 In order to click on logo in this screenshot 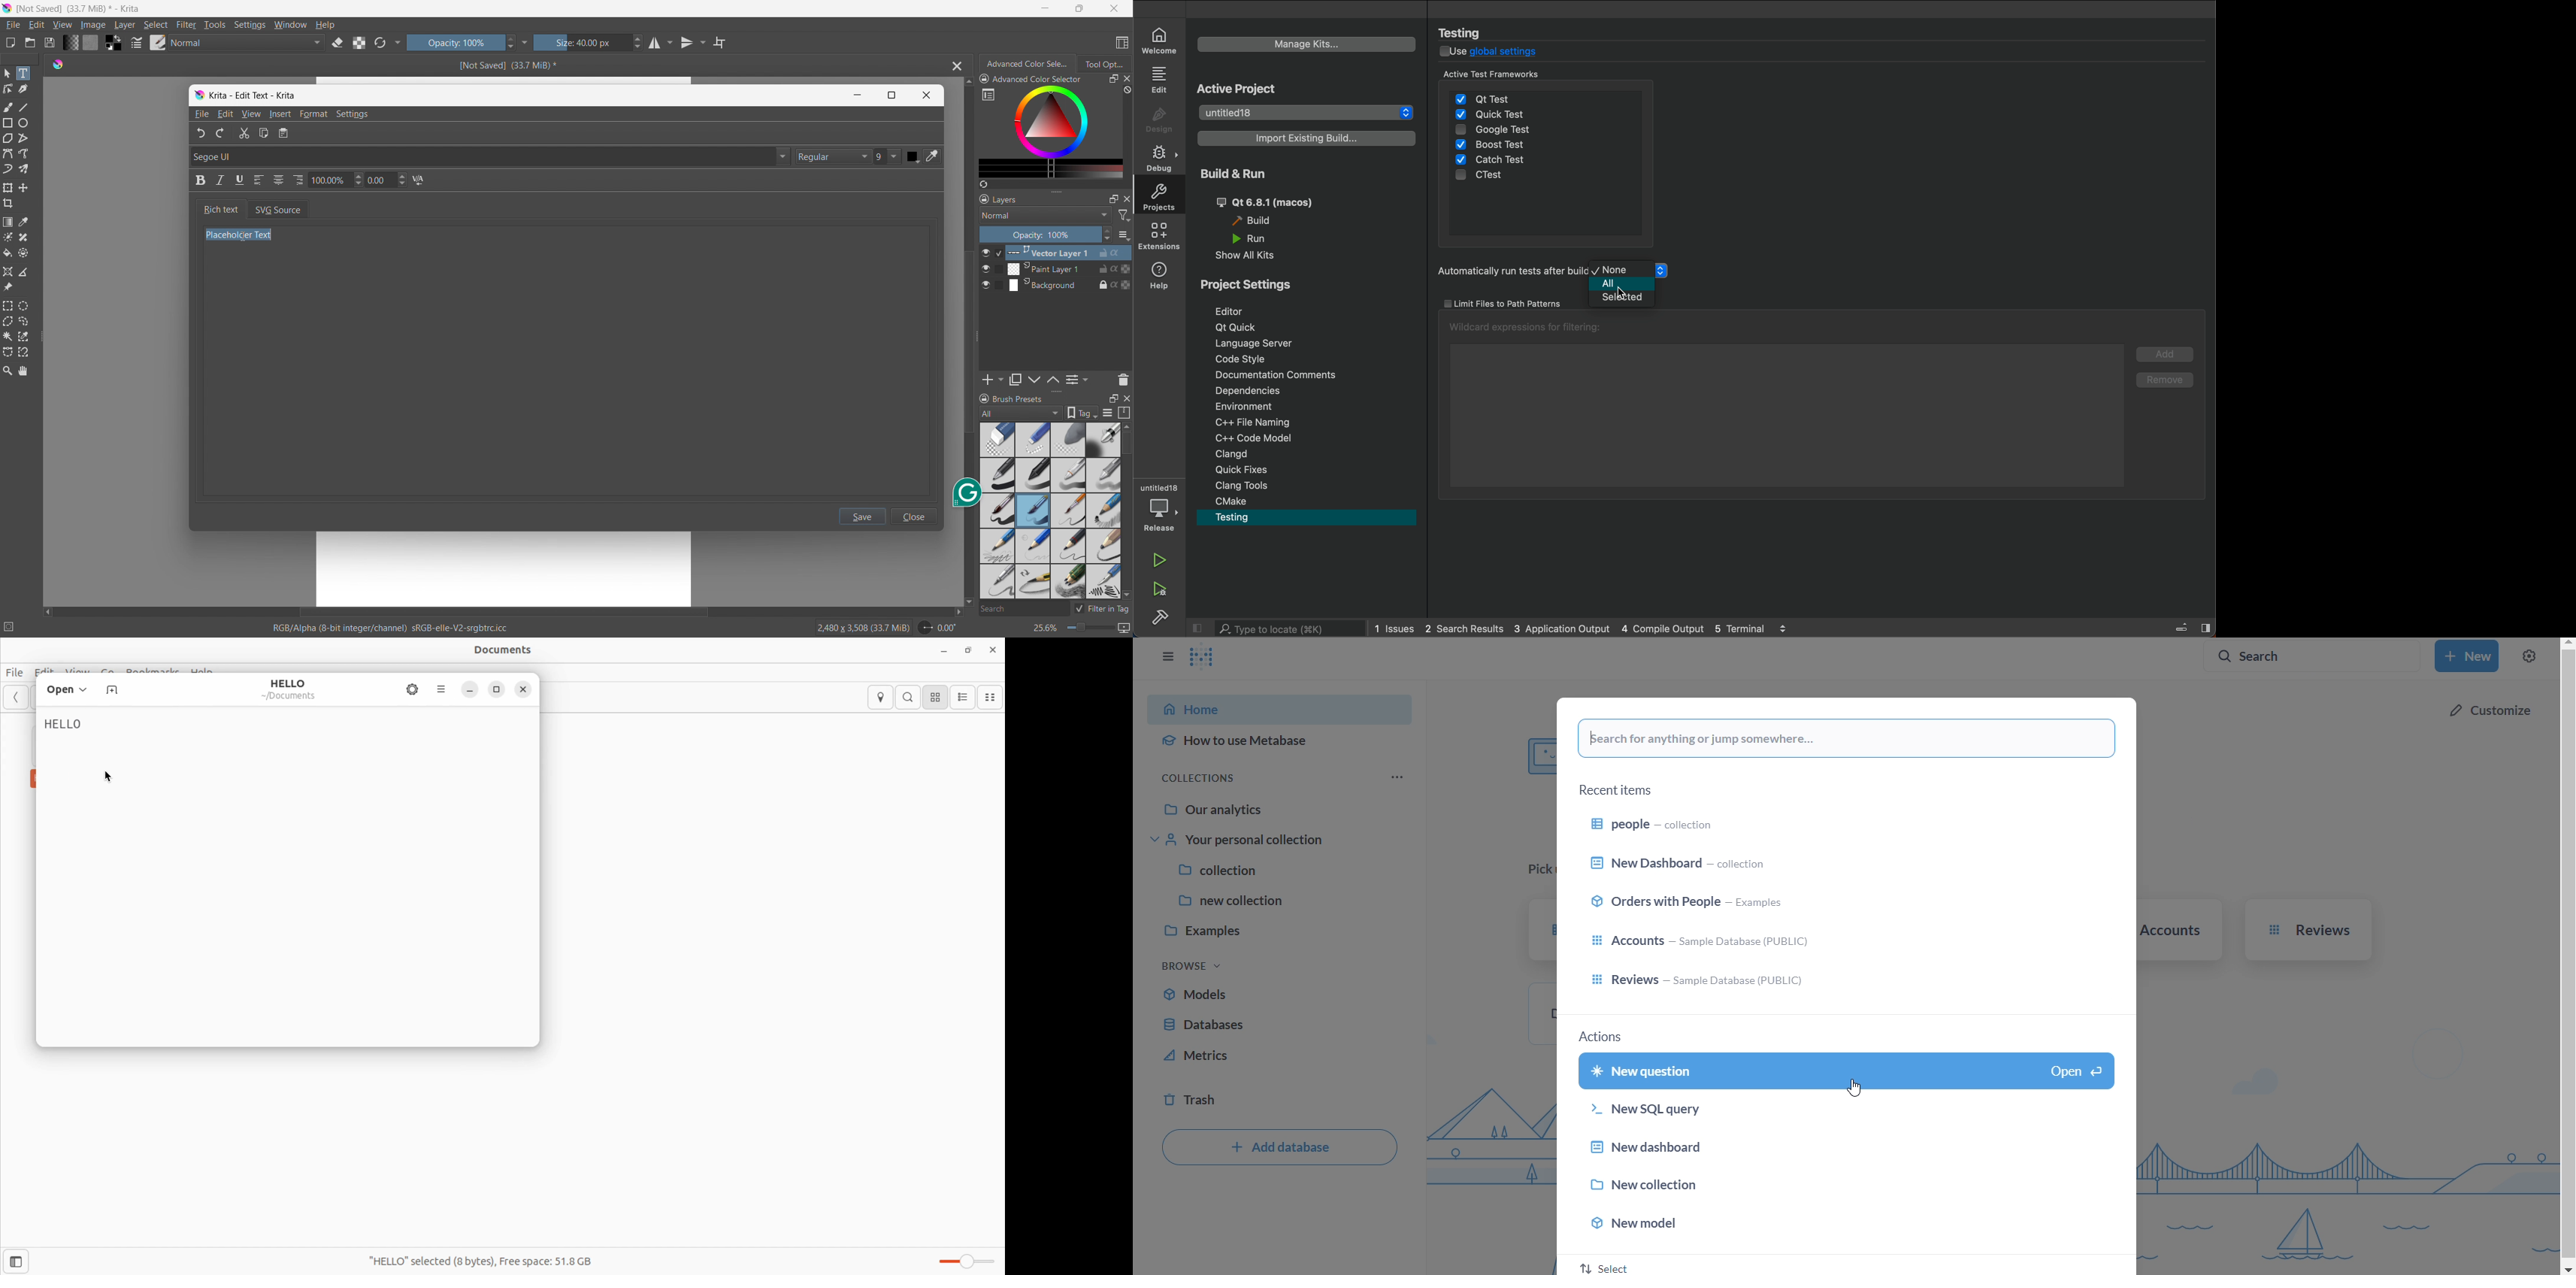, I will do `click(58, 63)`.